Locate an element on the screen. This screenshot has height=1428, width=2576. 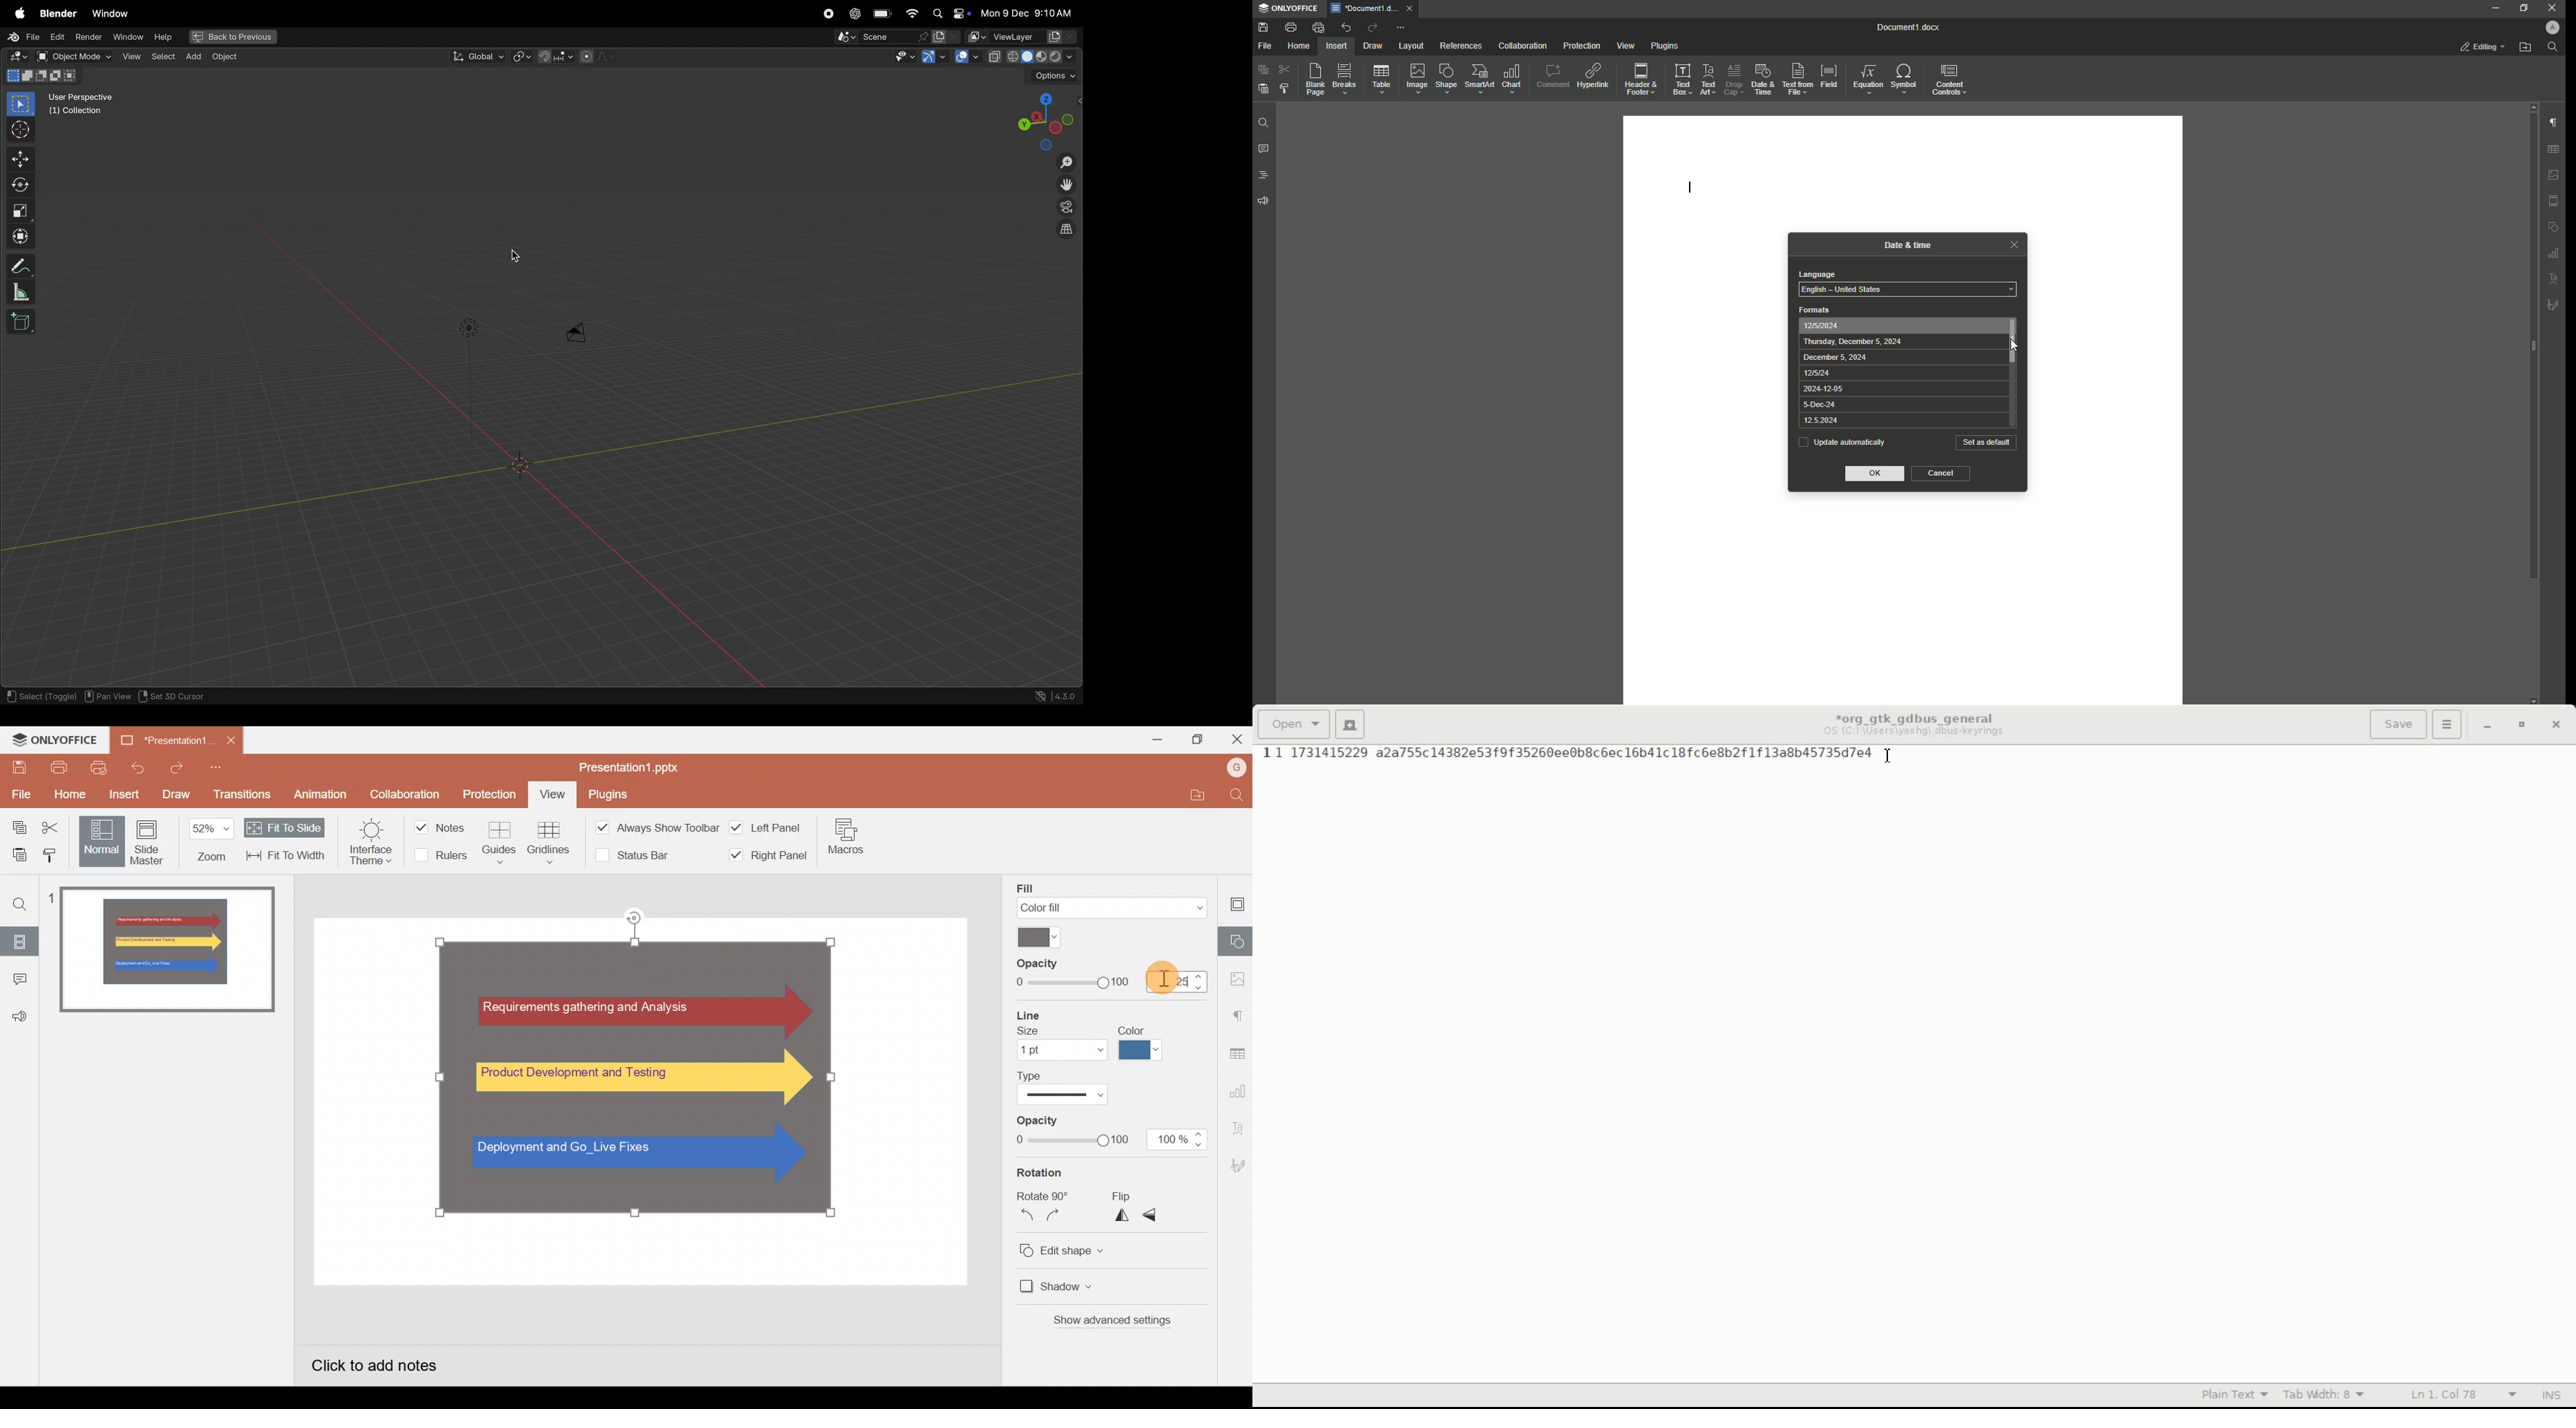
Protection is located at coordinates (1579, 45).